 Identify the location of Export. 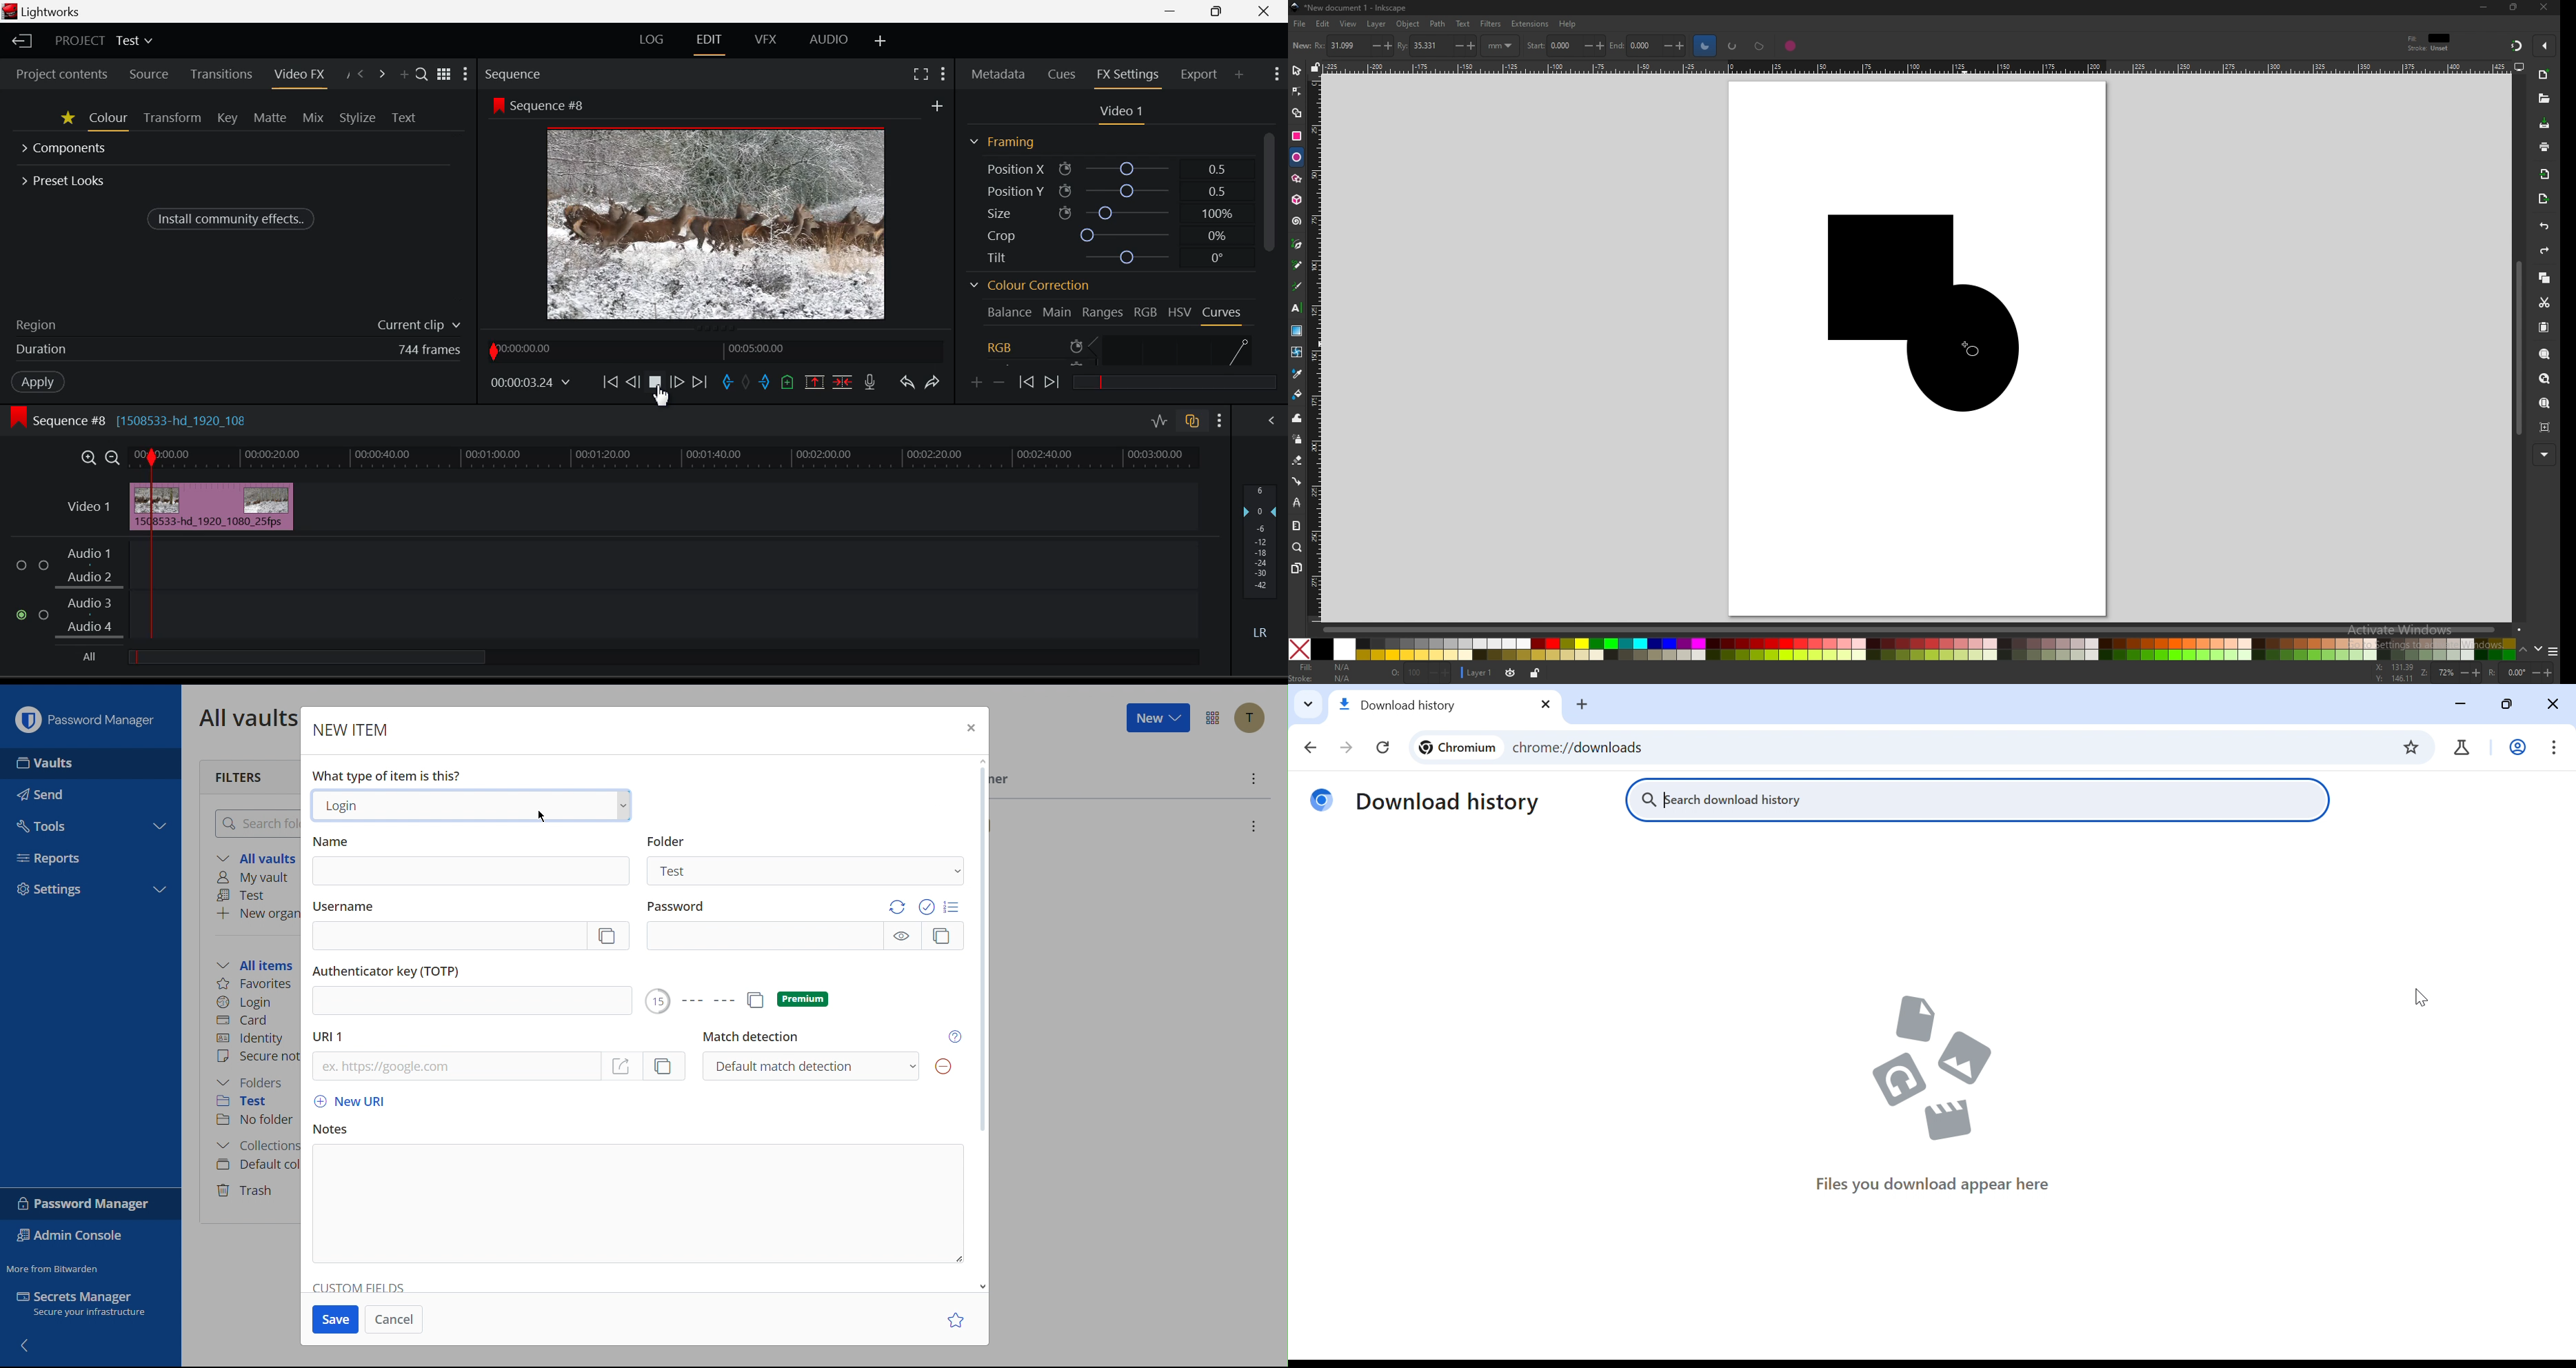
(1199, 72).